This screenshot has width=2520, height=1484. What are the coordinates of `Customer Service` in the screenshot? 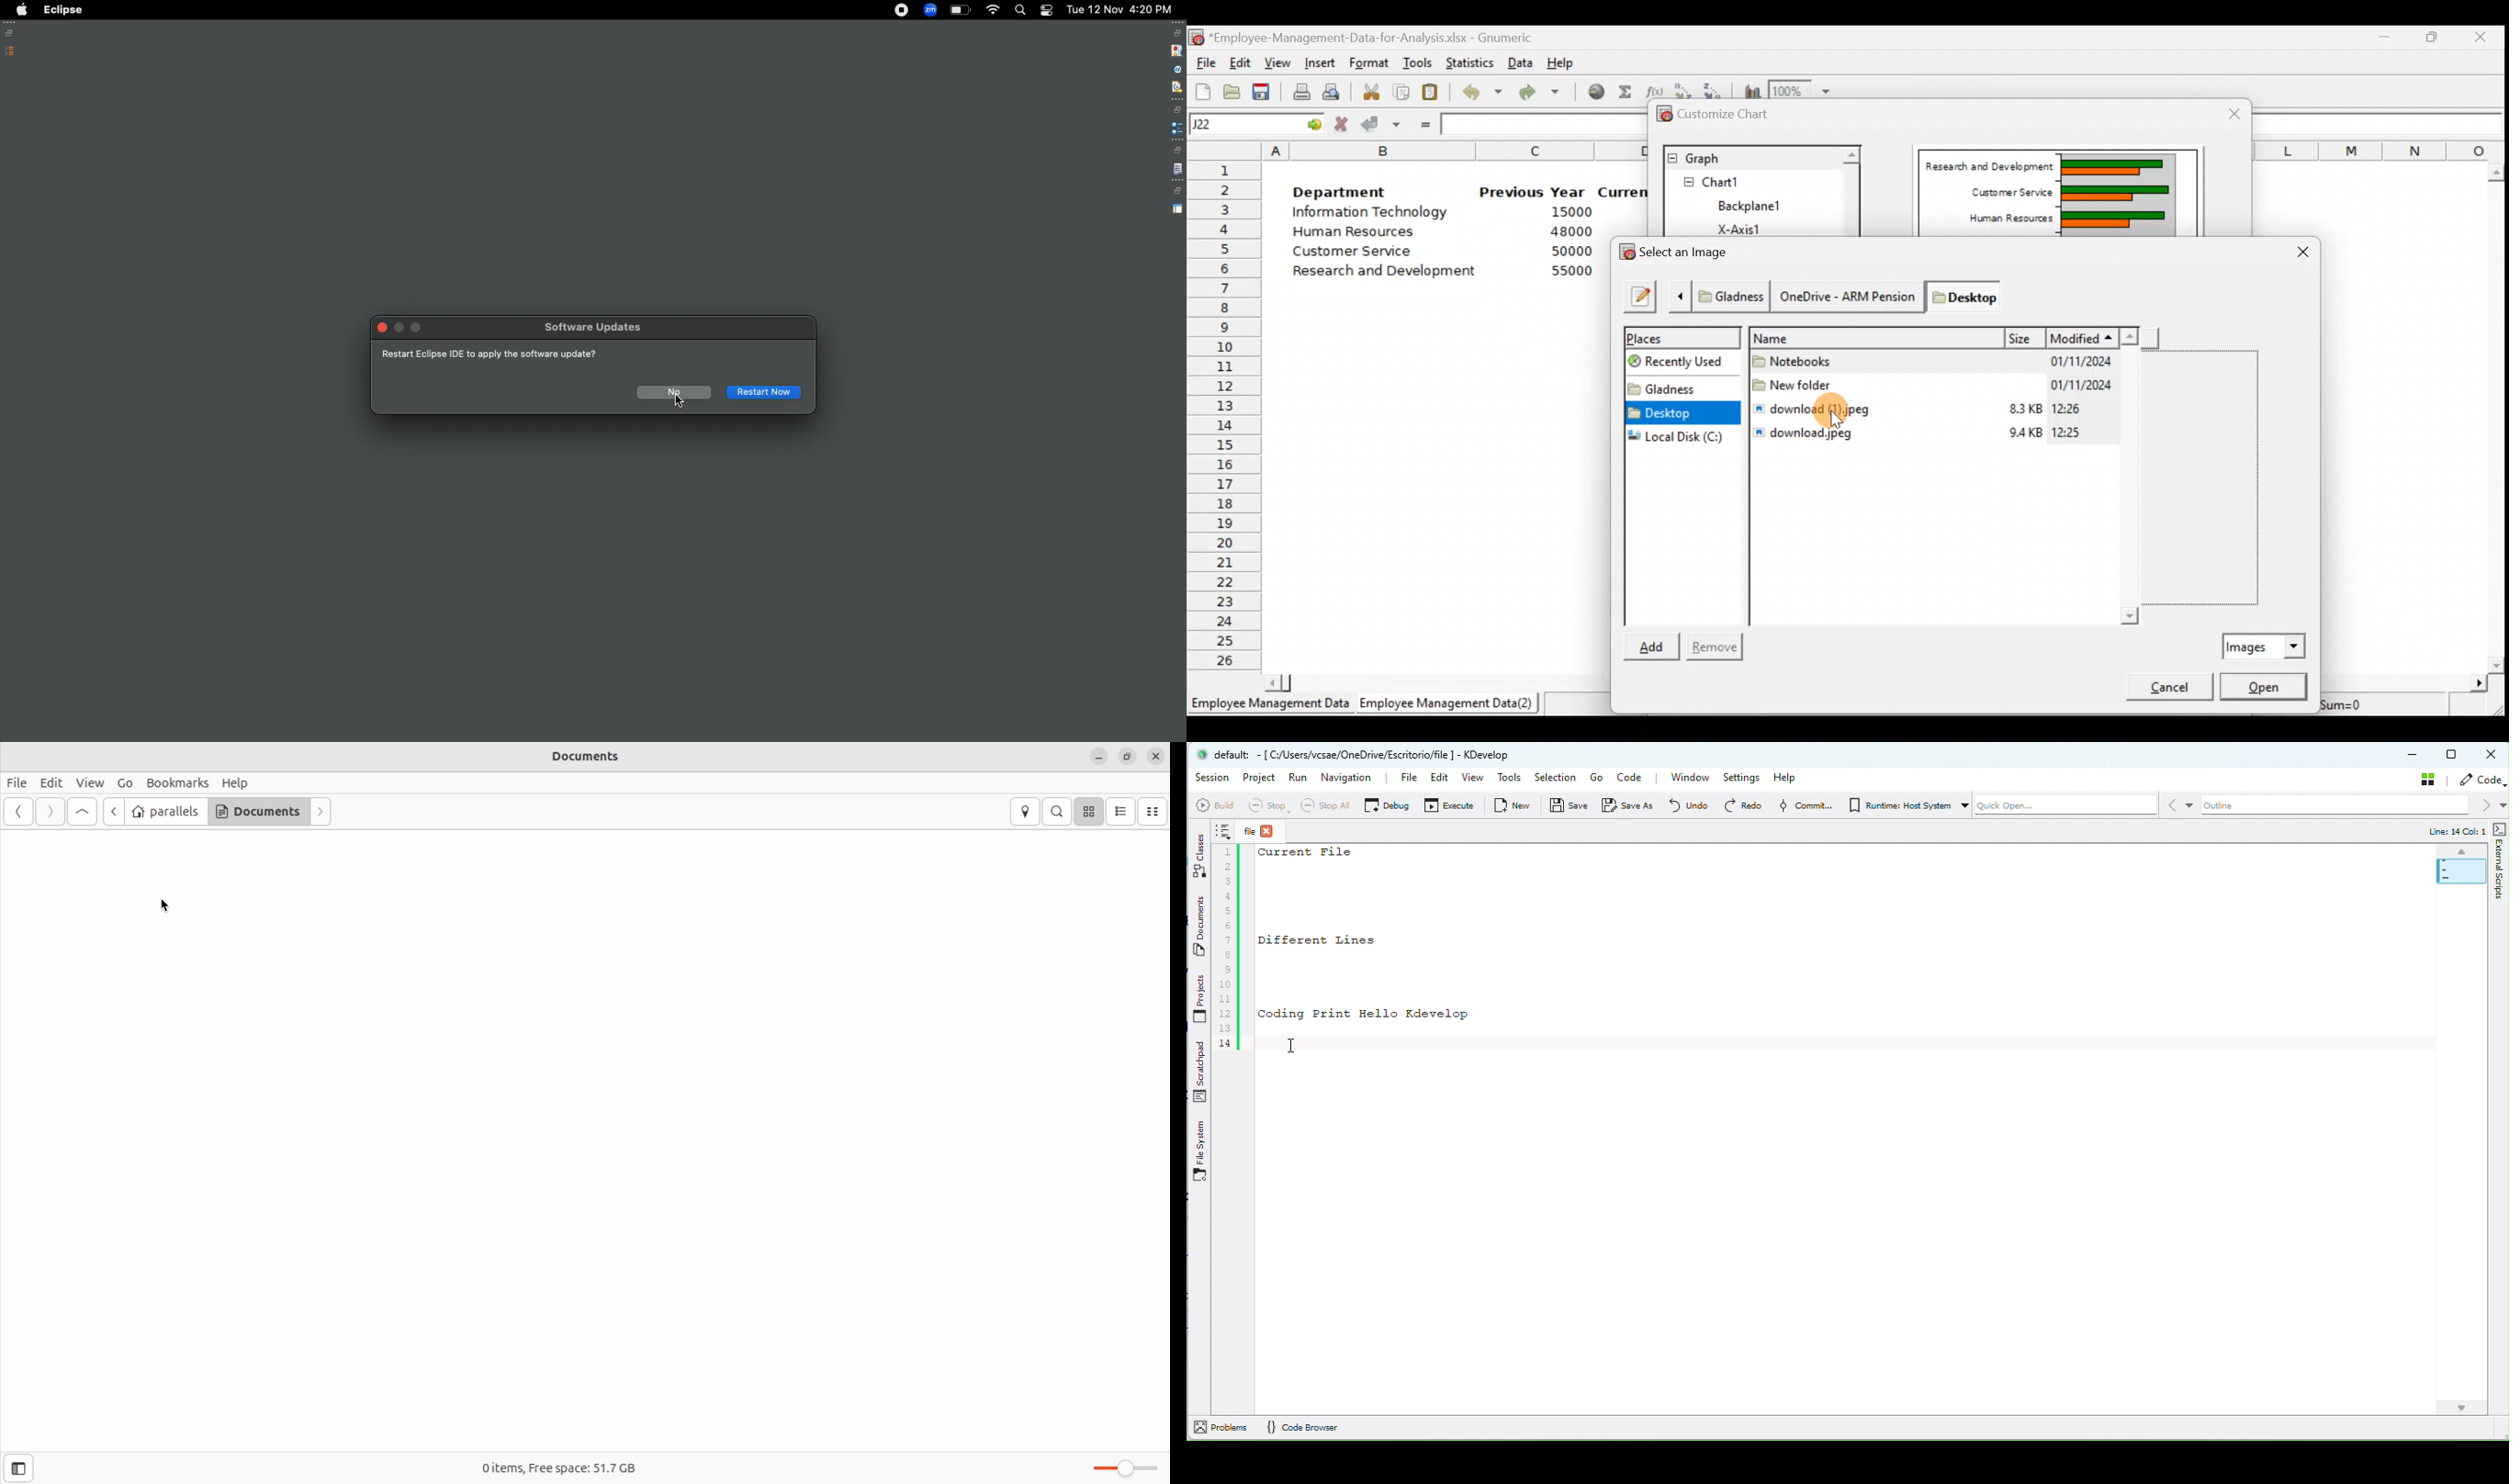 It's located at (1346, 251).